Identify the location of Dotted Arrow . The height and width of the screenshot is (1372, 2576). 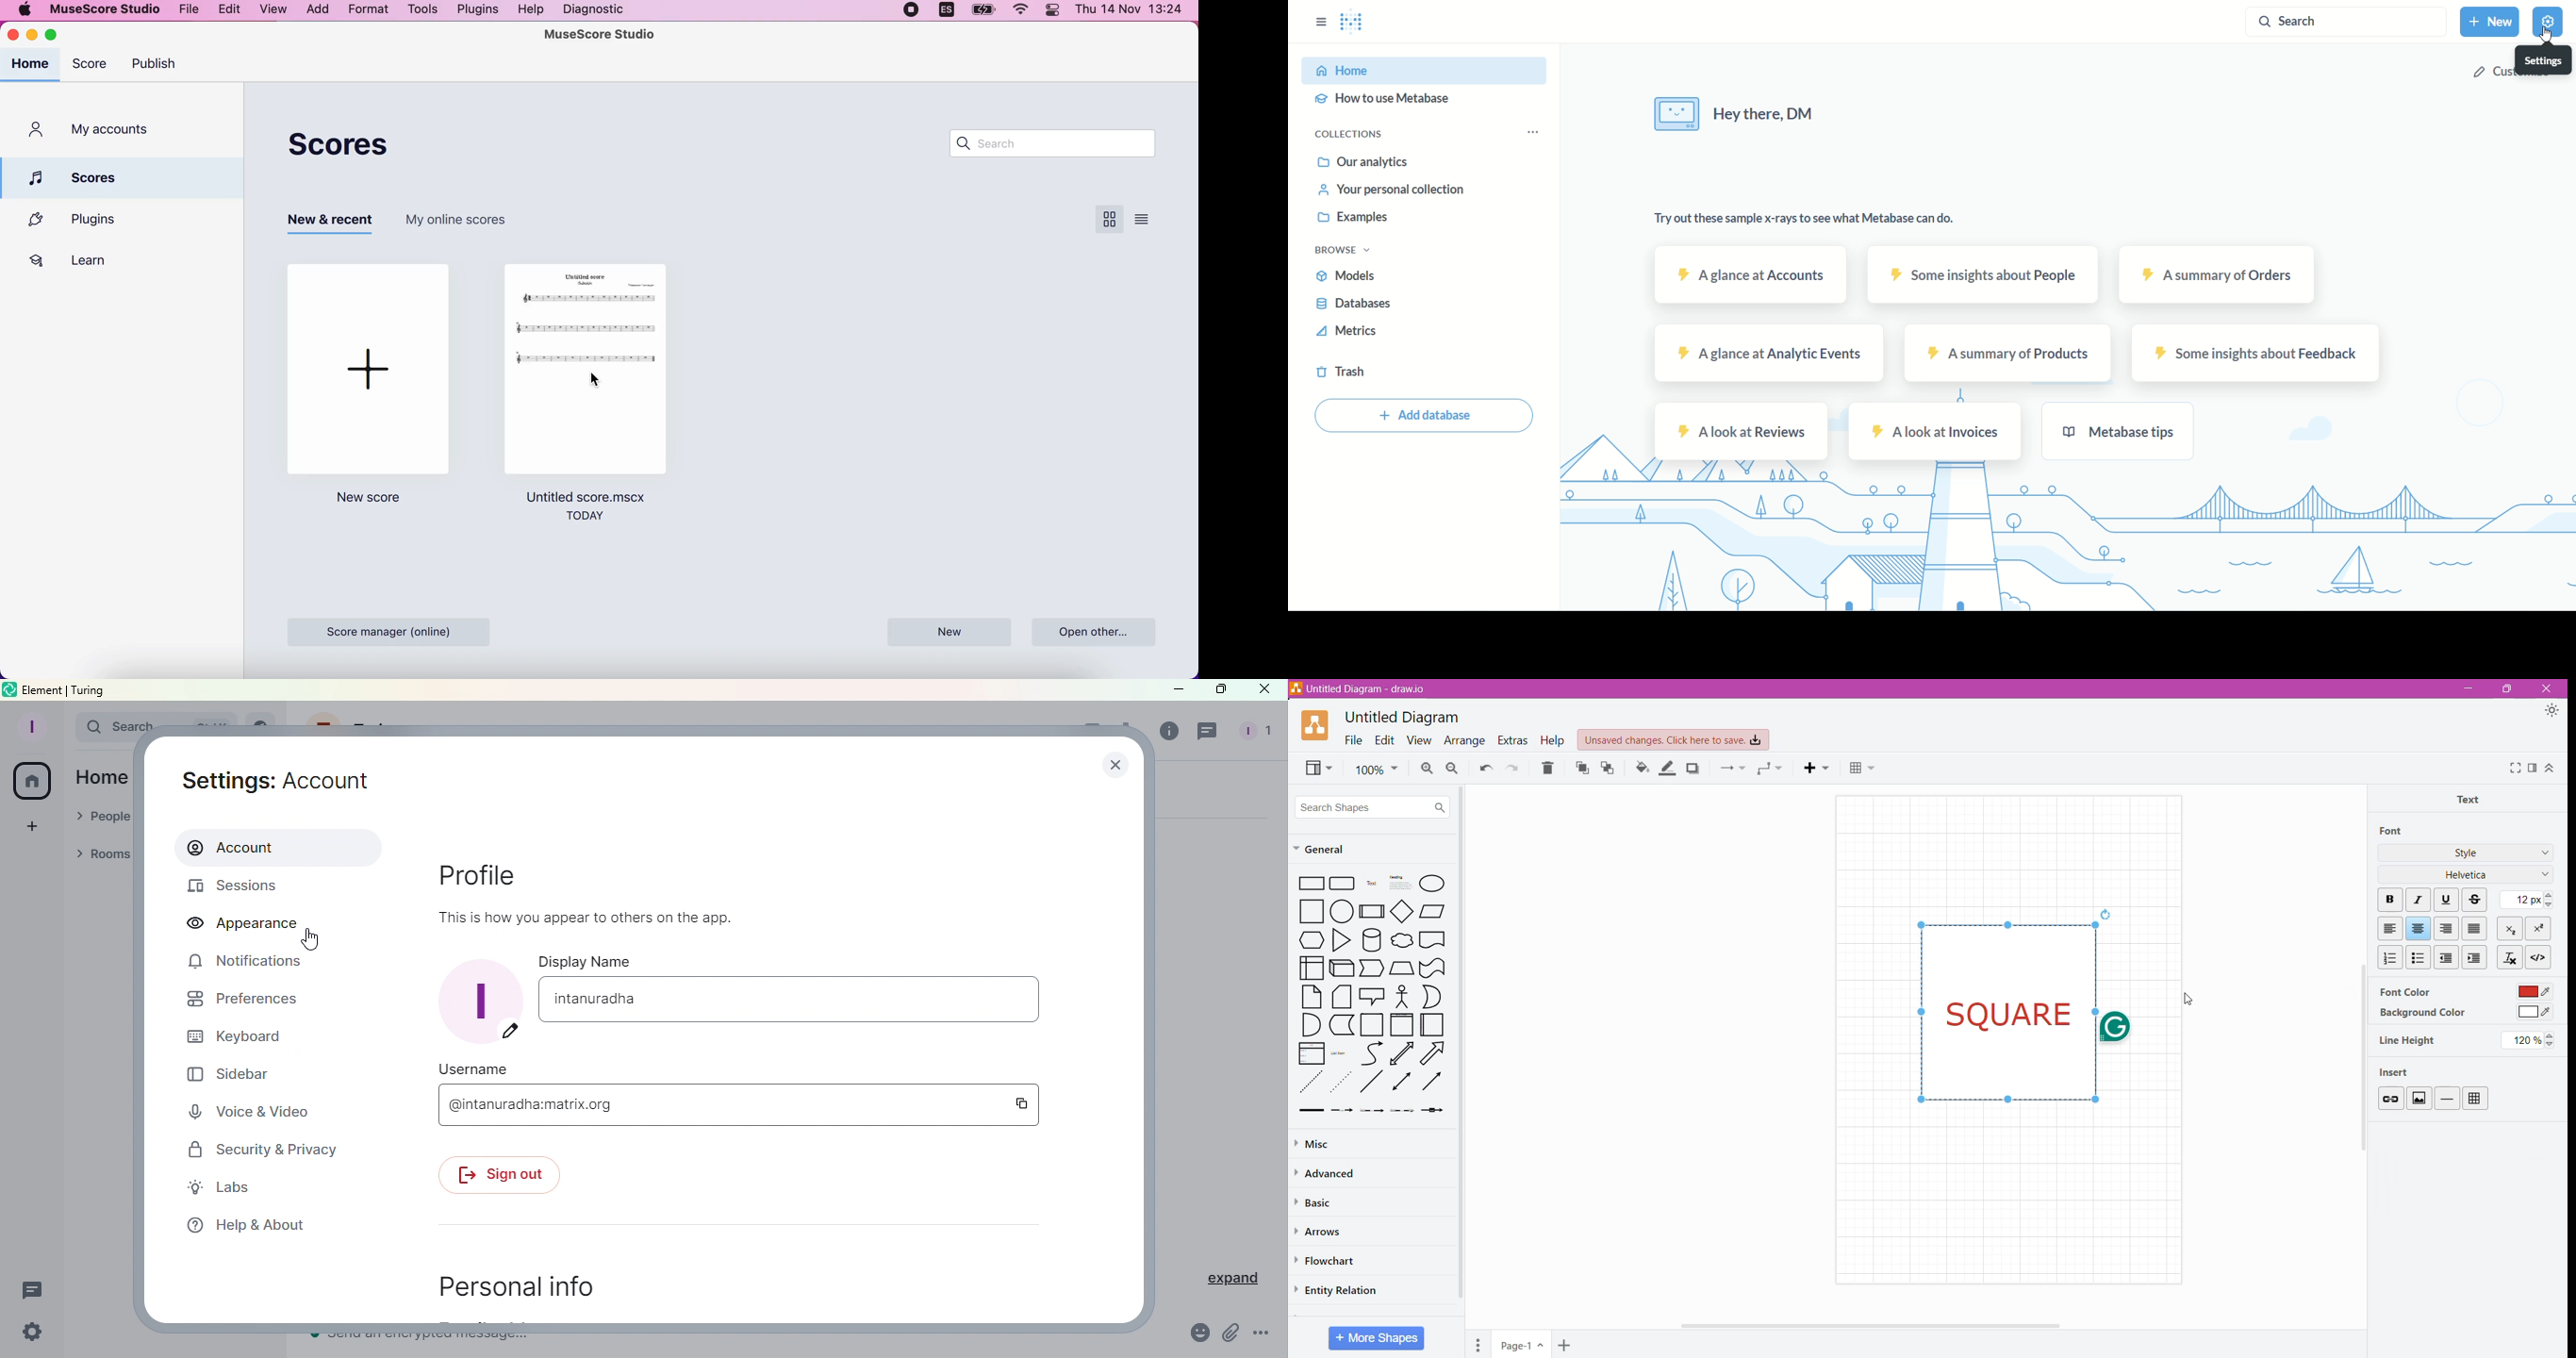
(1402, 1111).